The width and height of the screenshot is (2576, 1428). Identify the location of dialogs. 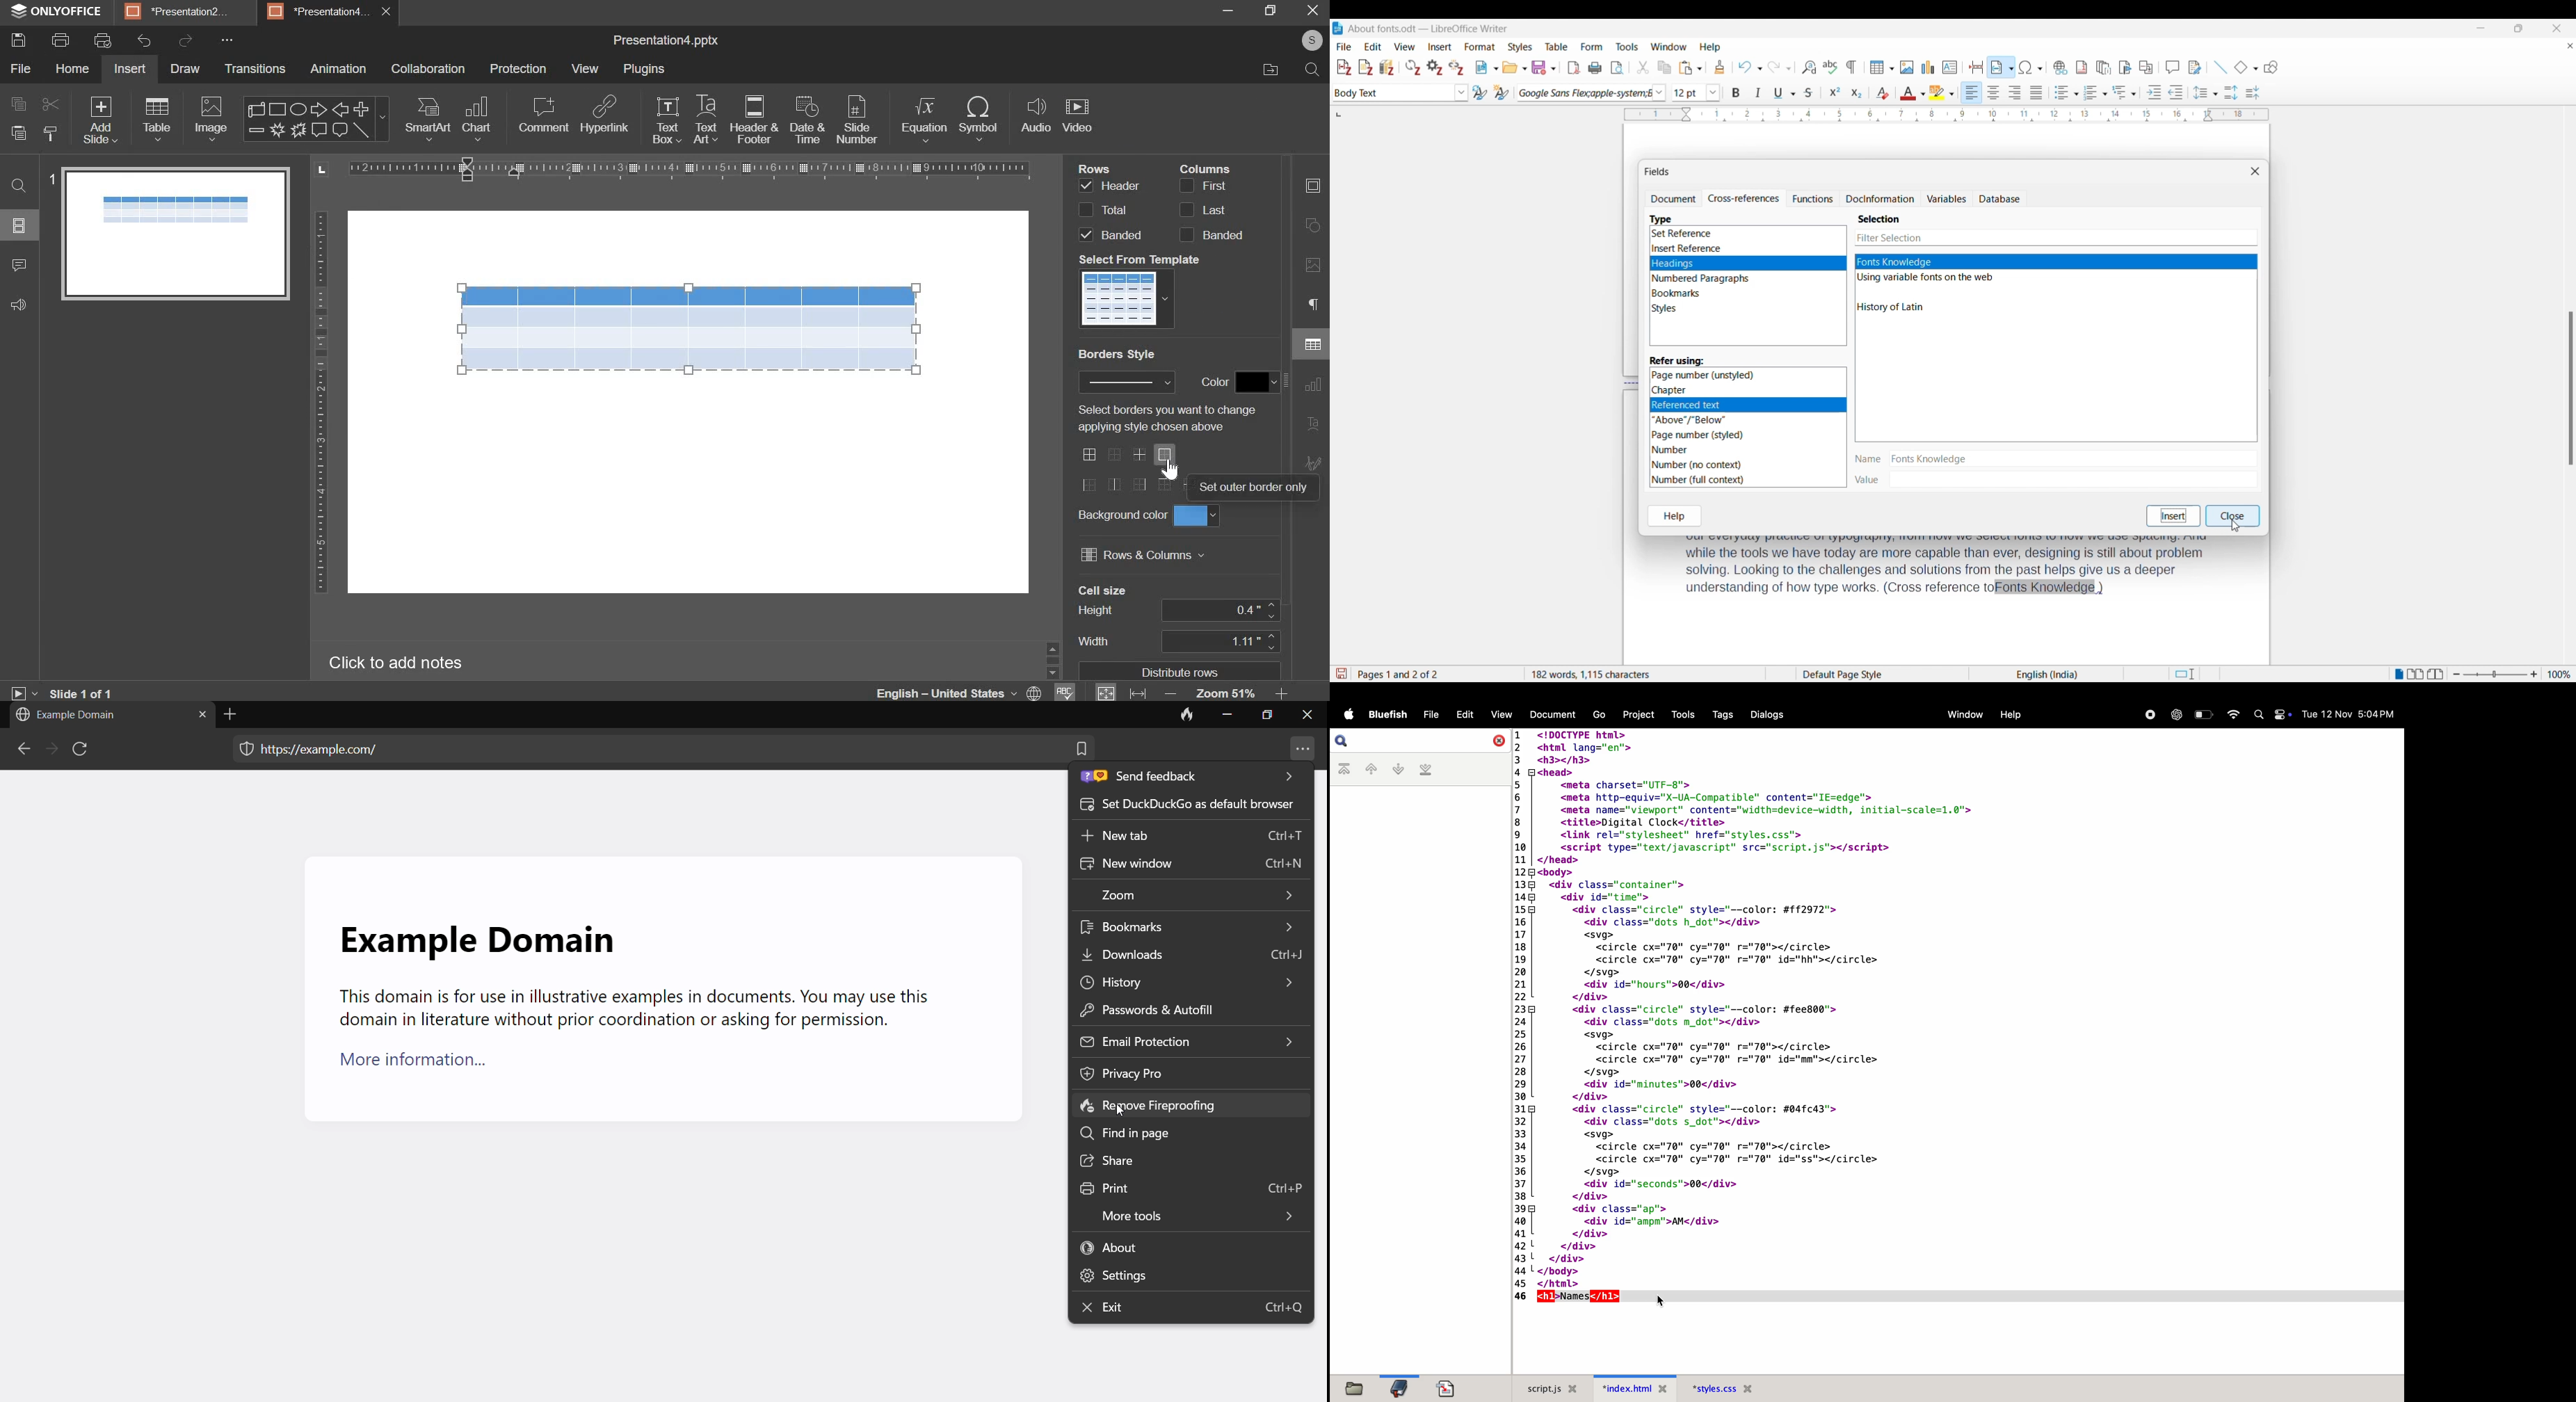
(1768, 715).